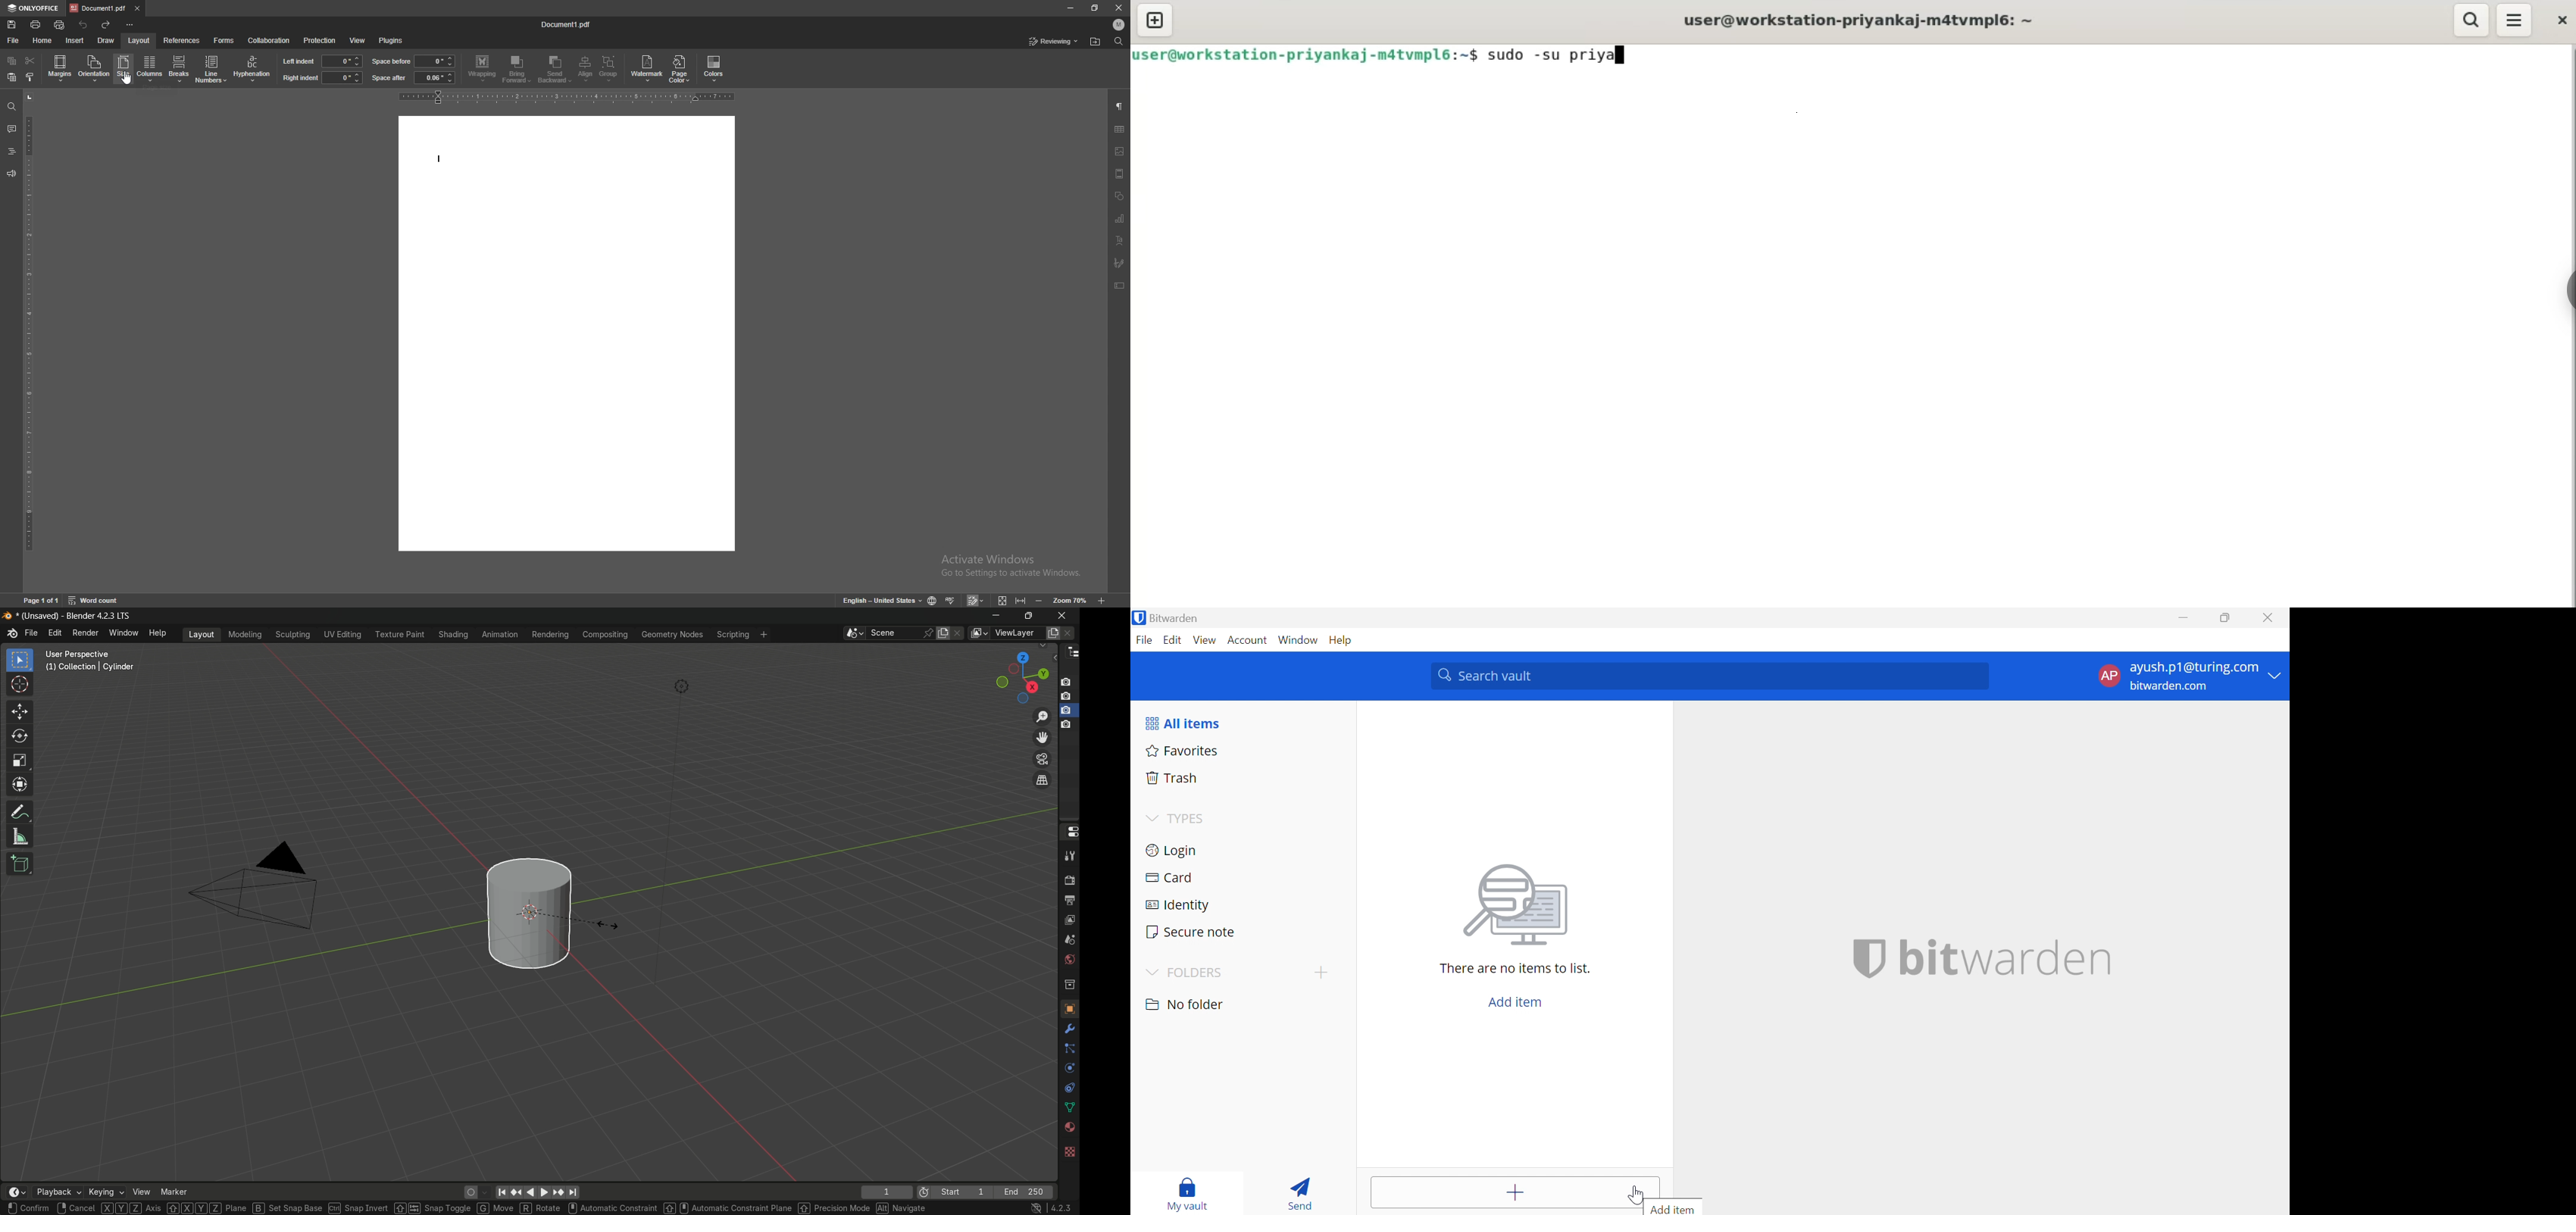 Image resolution: width=2576 pixels, height=1232 pixels. What do you see at coordinates (1175, 640) in the screenshot?
I see `Edit` at bounding box center [1175, 640].